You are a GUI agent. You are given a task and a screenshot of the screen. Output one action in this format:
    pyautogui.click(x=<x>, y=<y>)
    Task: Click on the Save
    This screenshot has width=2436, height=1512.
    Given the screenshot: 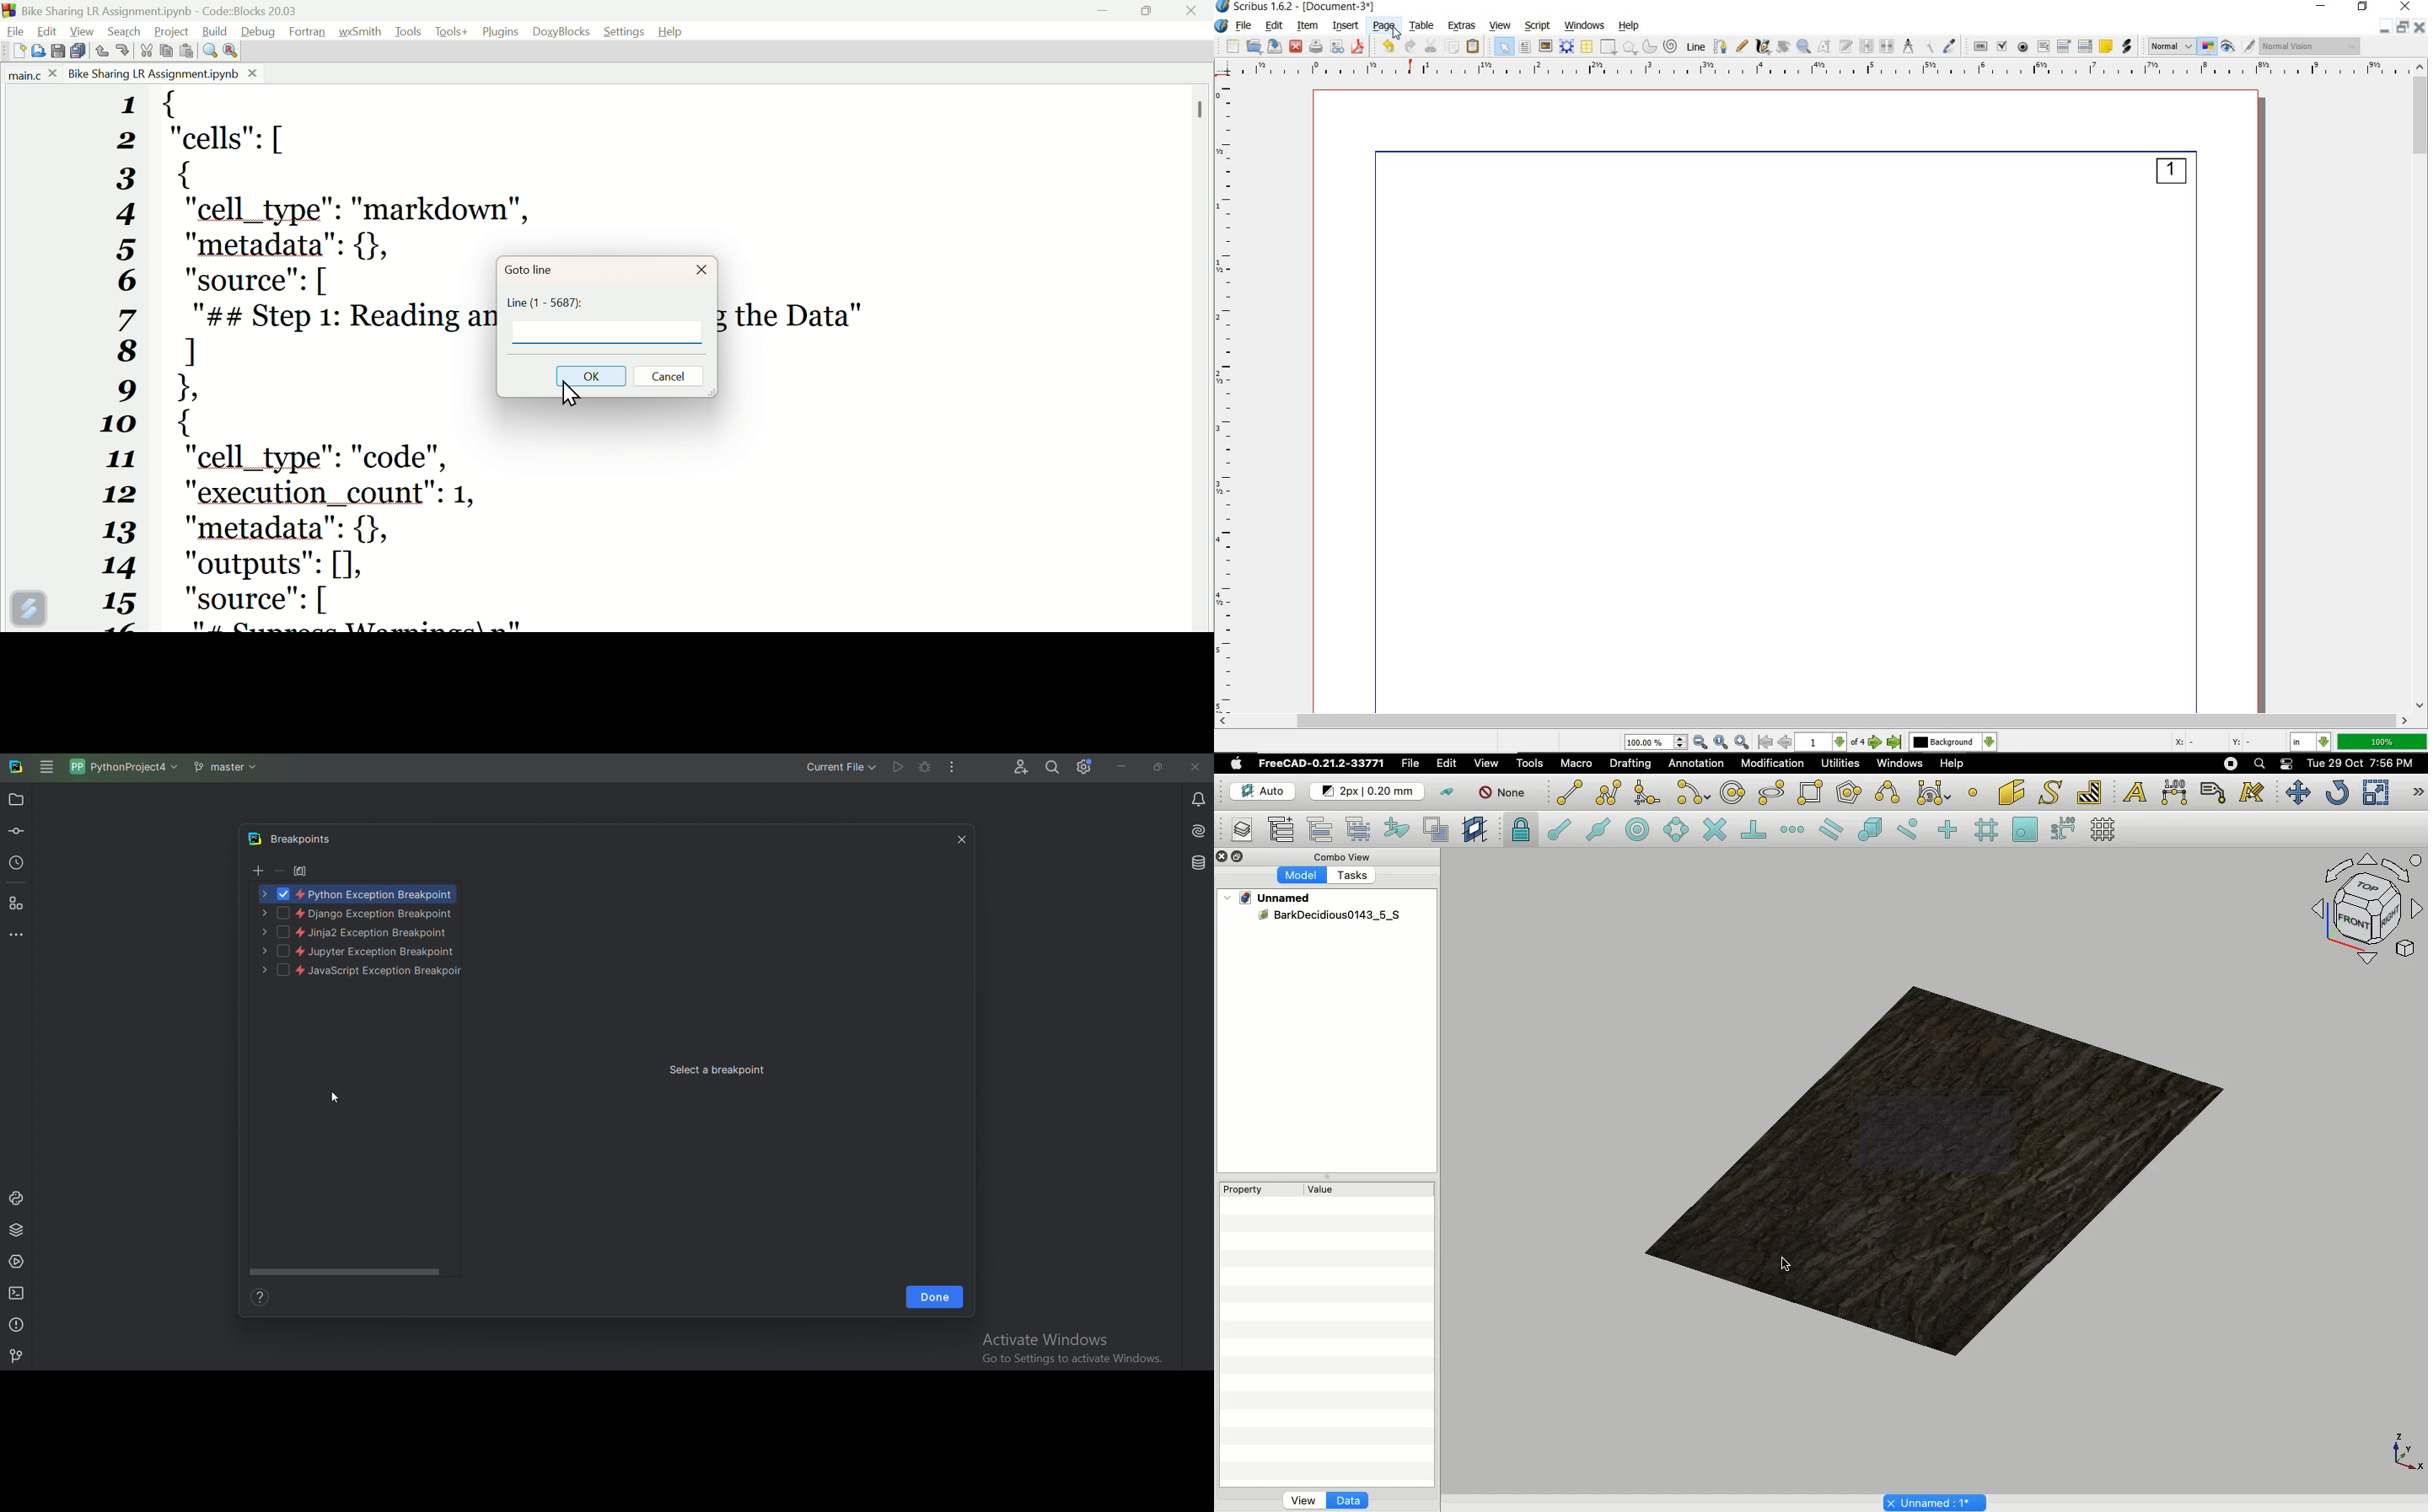 What is the action you would take?
    pyautogui.click(x=56, y=51)
    